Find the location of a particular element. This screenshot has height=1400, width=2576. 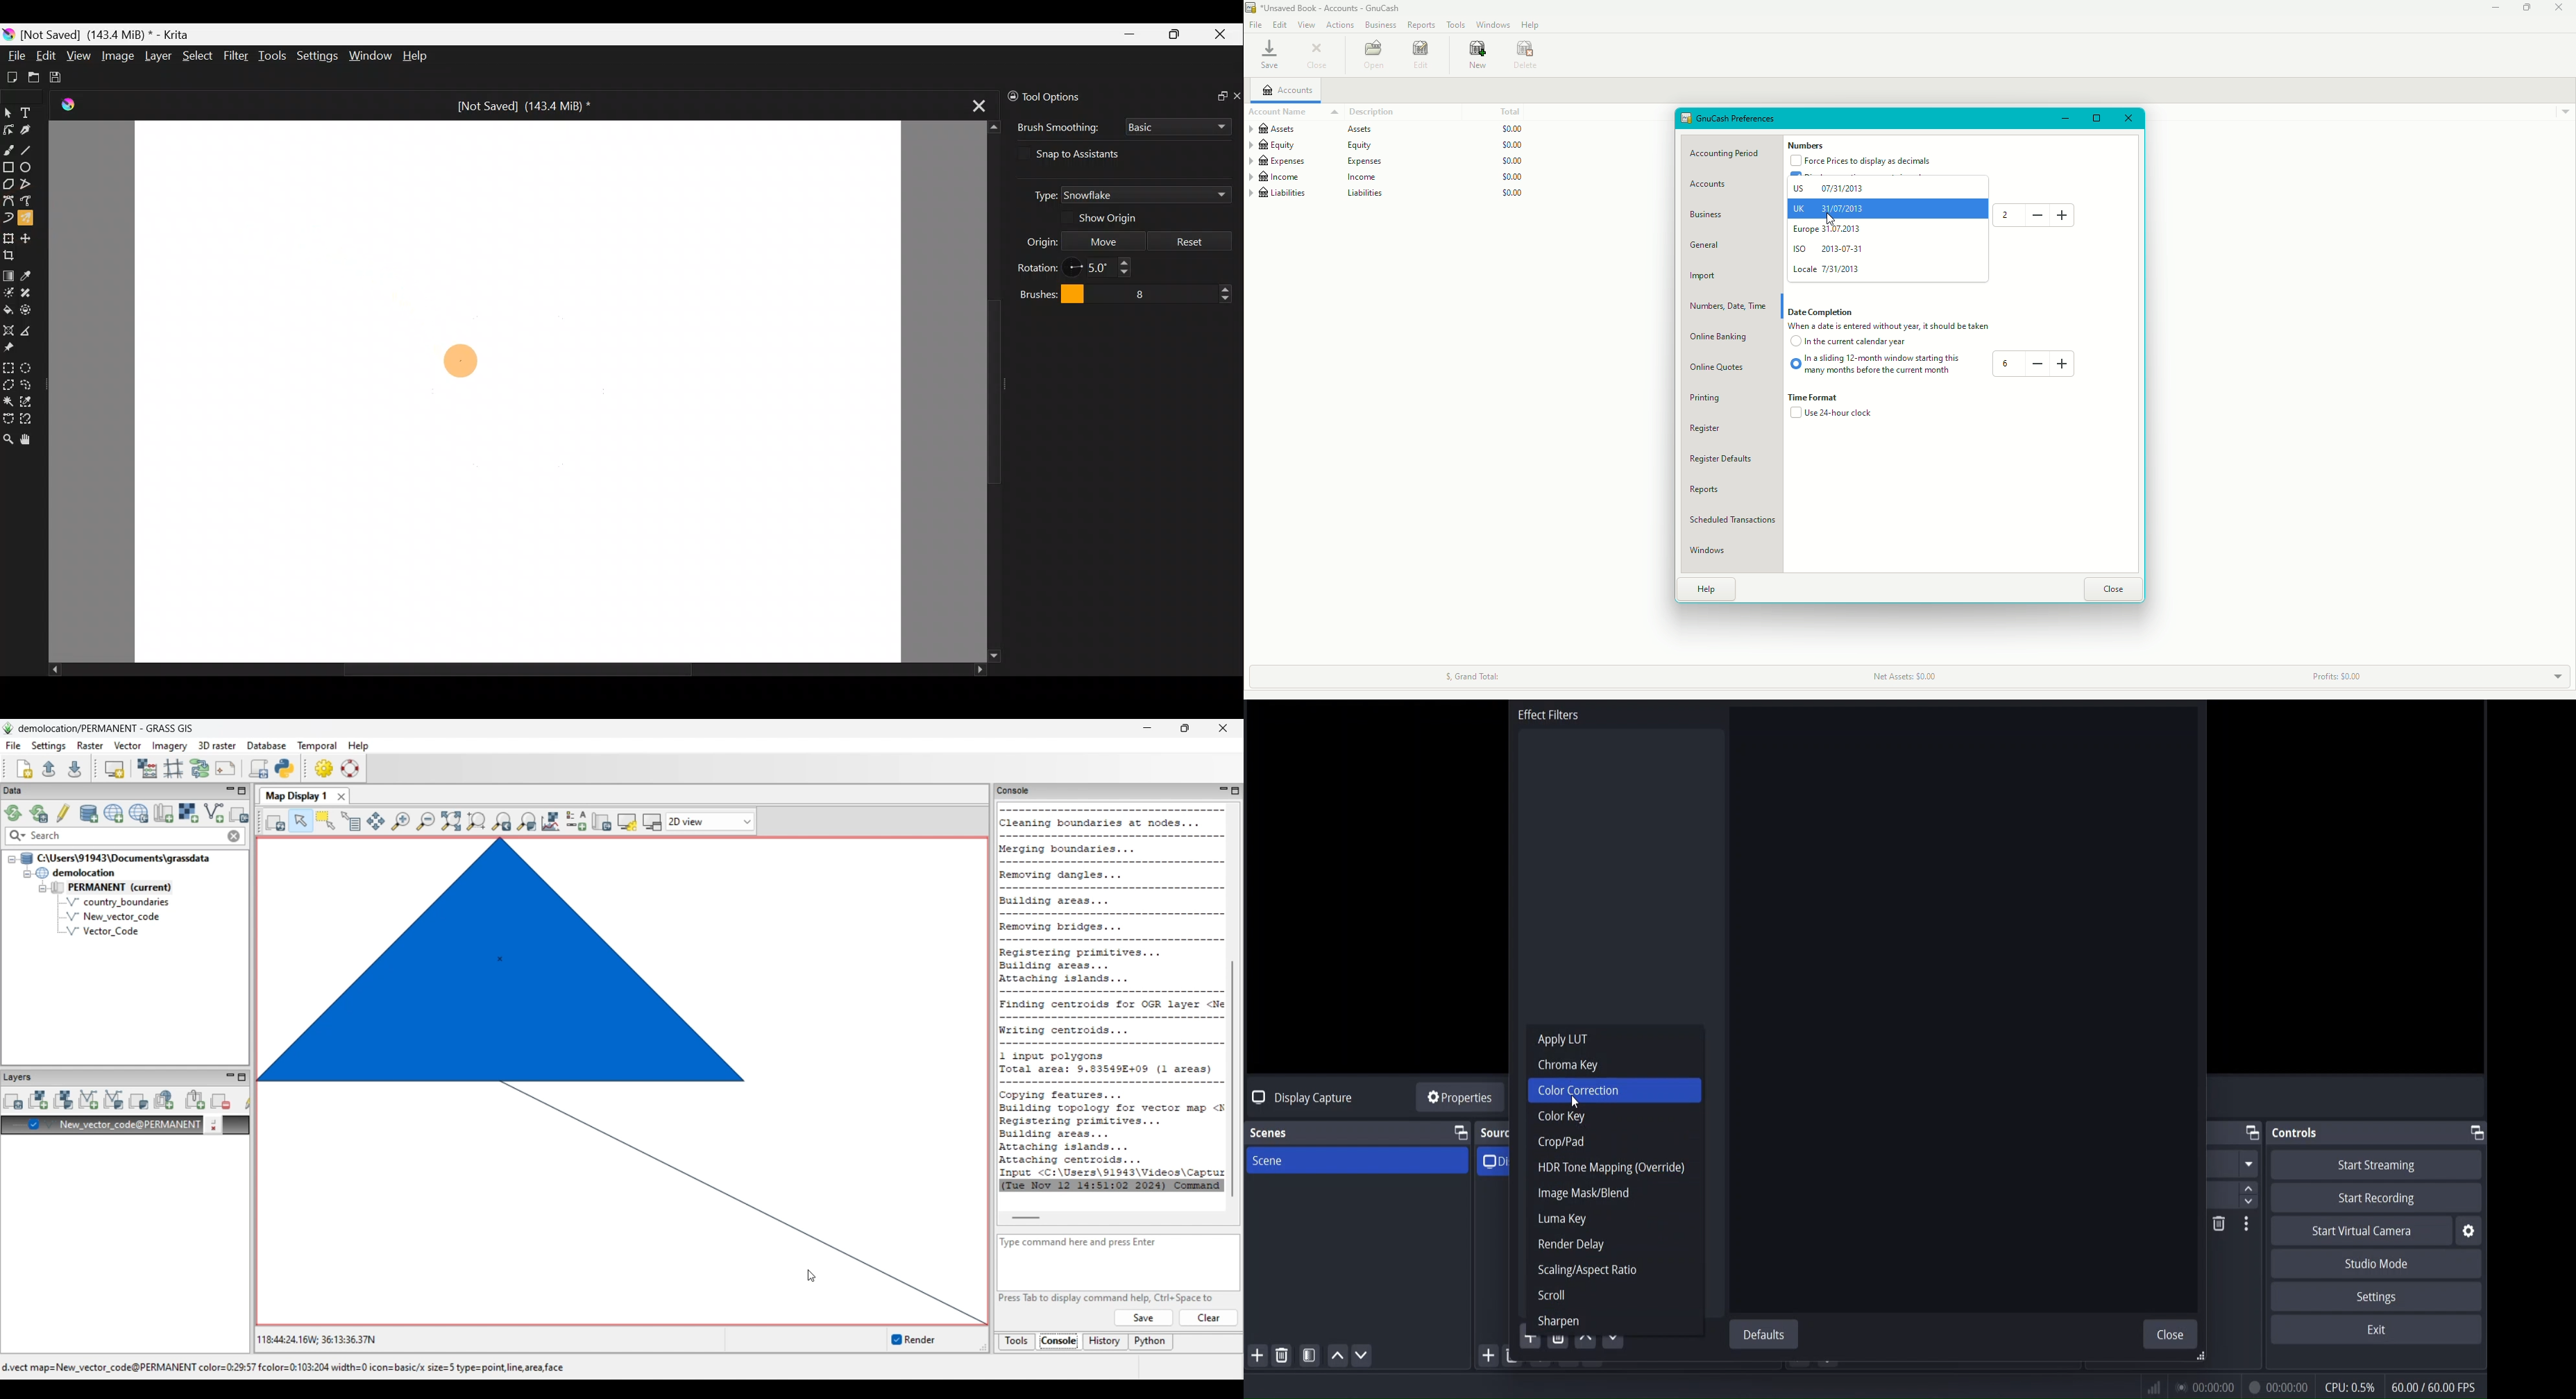

fps is located at coordinates (2435, 1387).